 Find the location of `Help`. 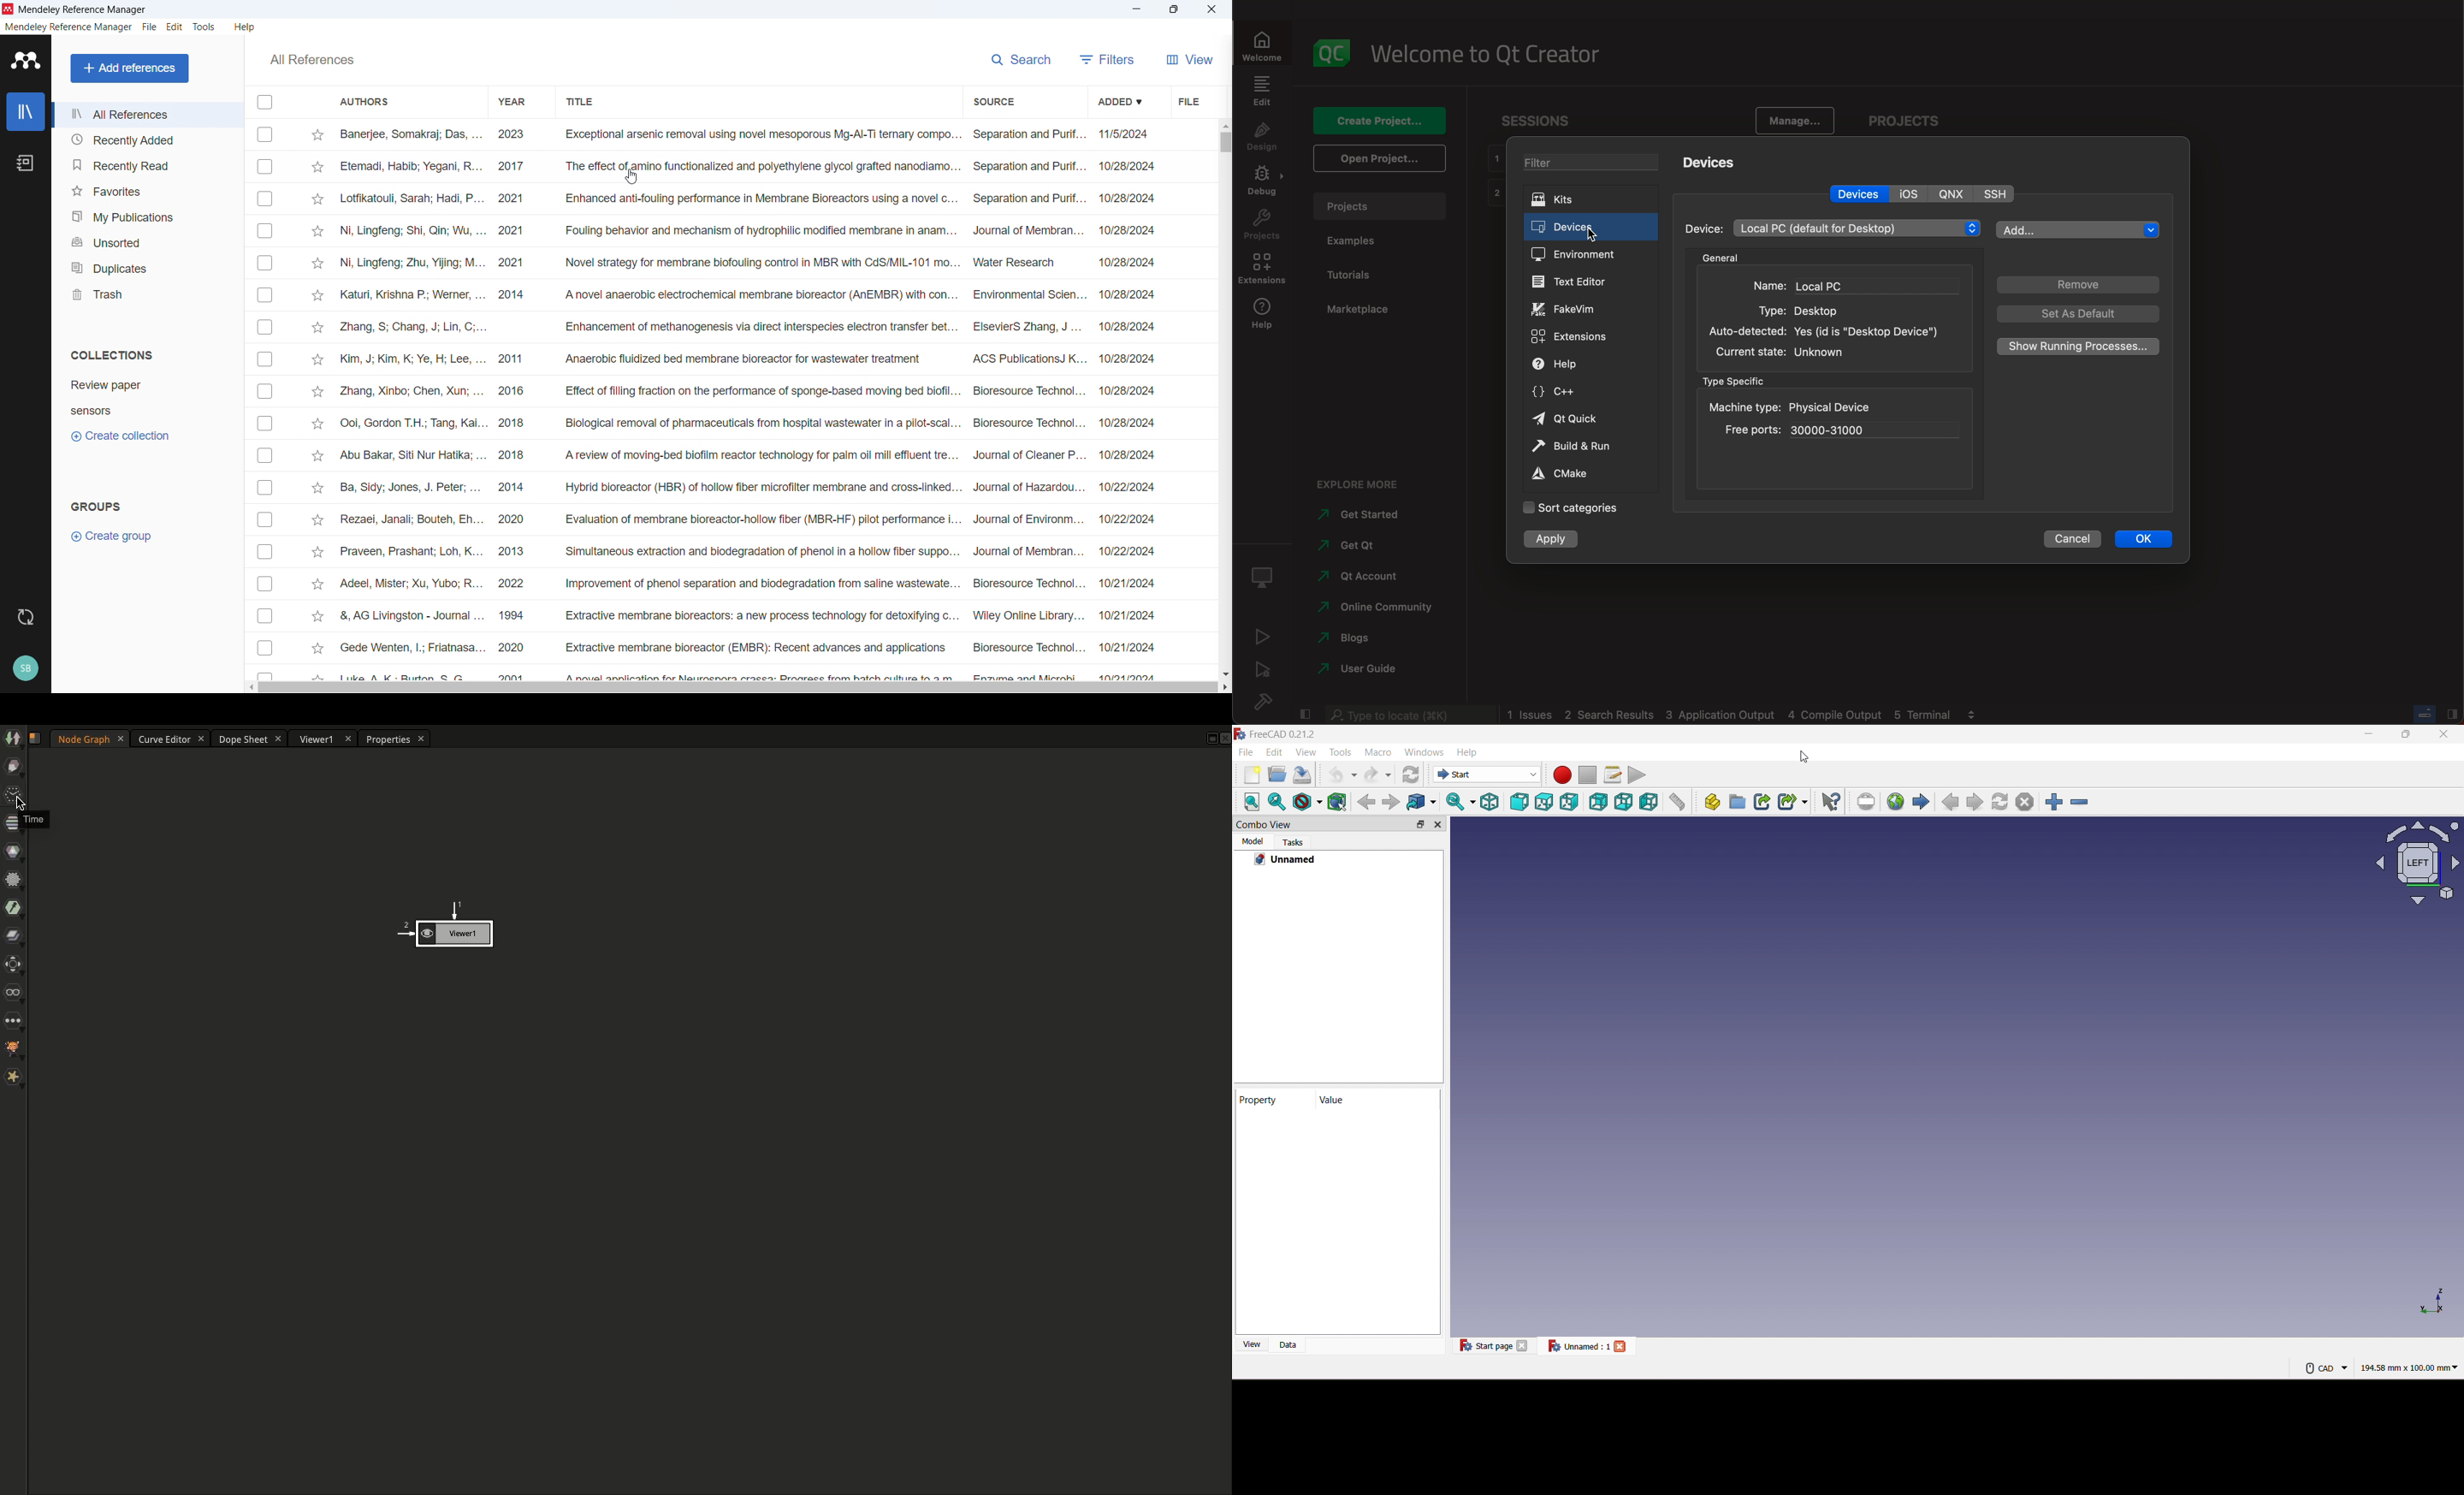

Help is located at coordinates (1467, 751).